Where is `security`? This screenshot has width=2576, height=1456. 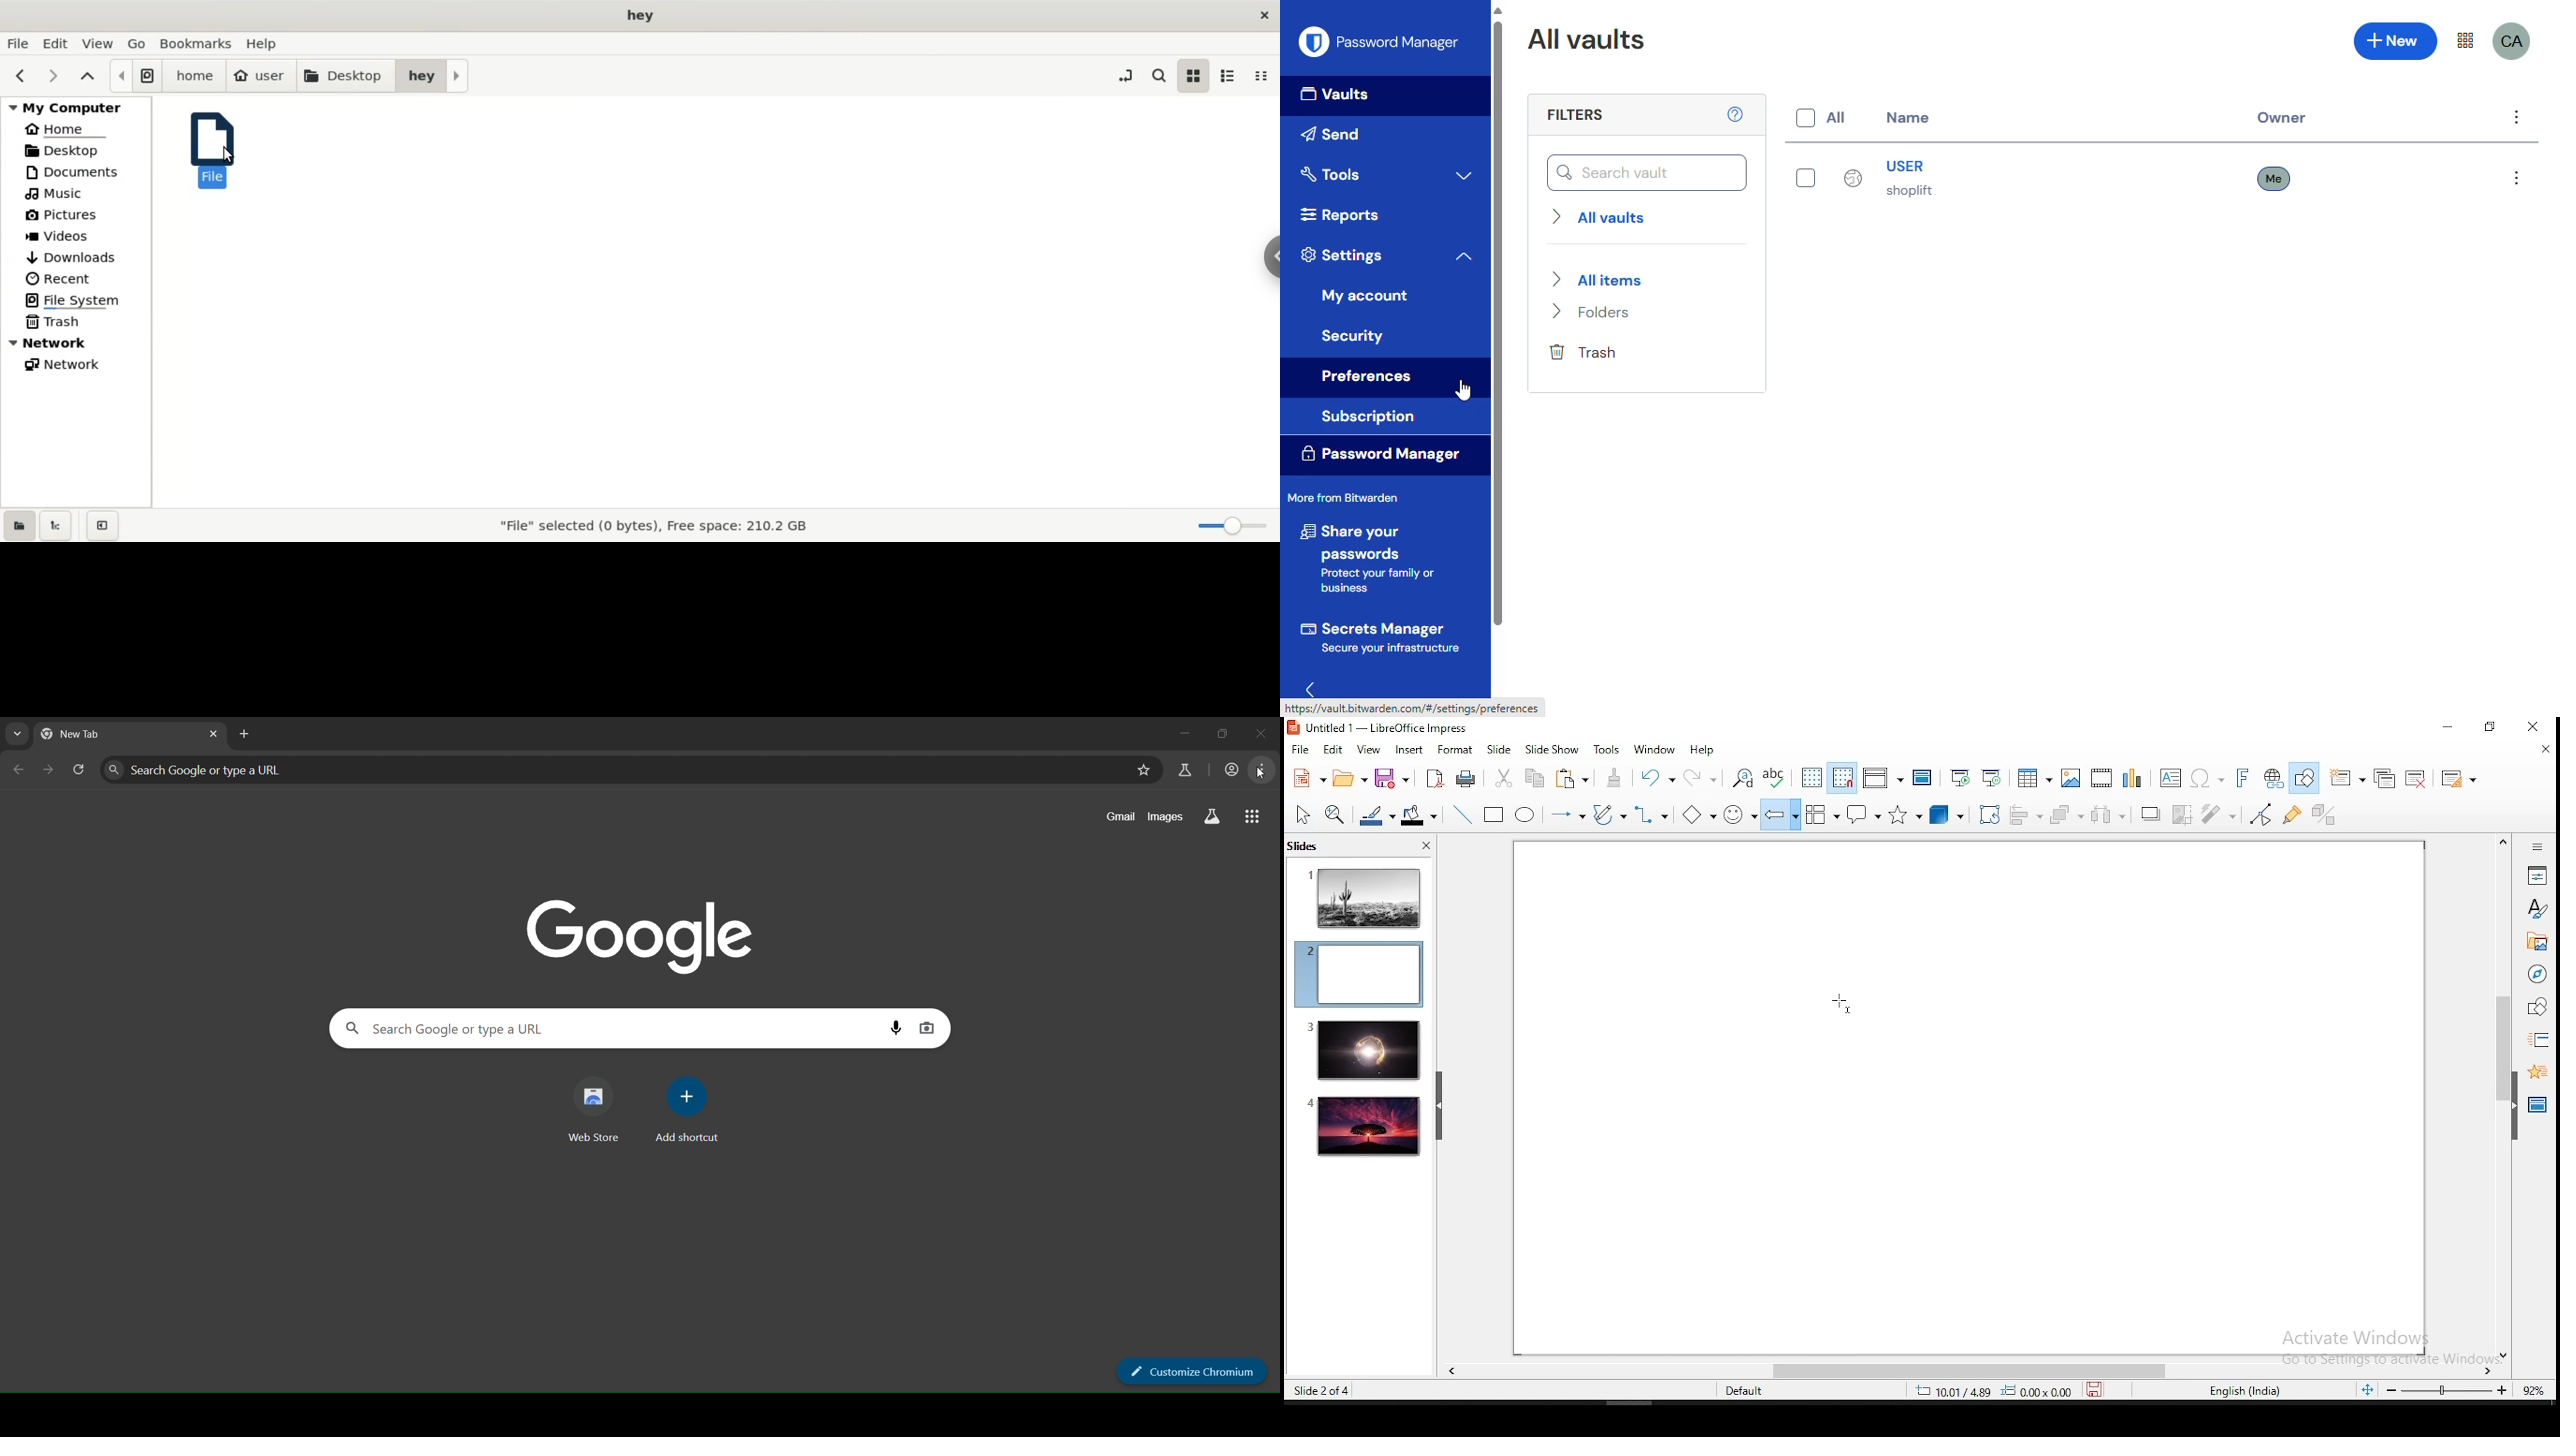 security is located at coordinates (1354, 335).